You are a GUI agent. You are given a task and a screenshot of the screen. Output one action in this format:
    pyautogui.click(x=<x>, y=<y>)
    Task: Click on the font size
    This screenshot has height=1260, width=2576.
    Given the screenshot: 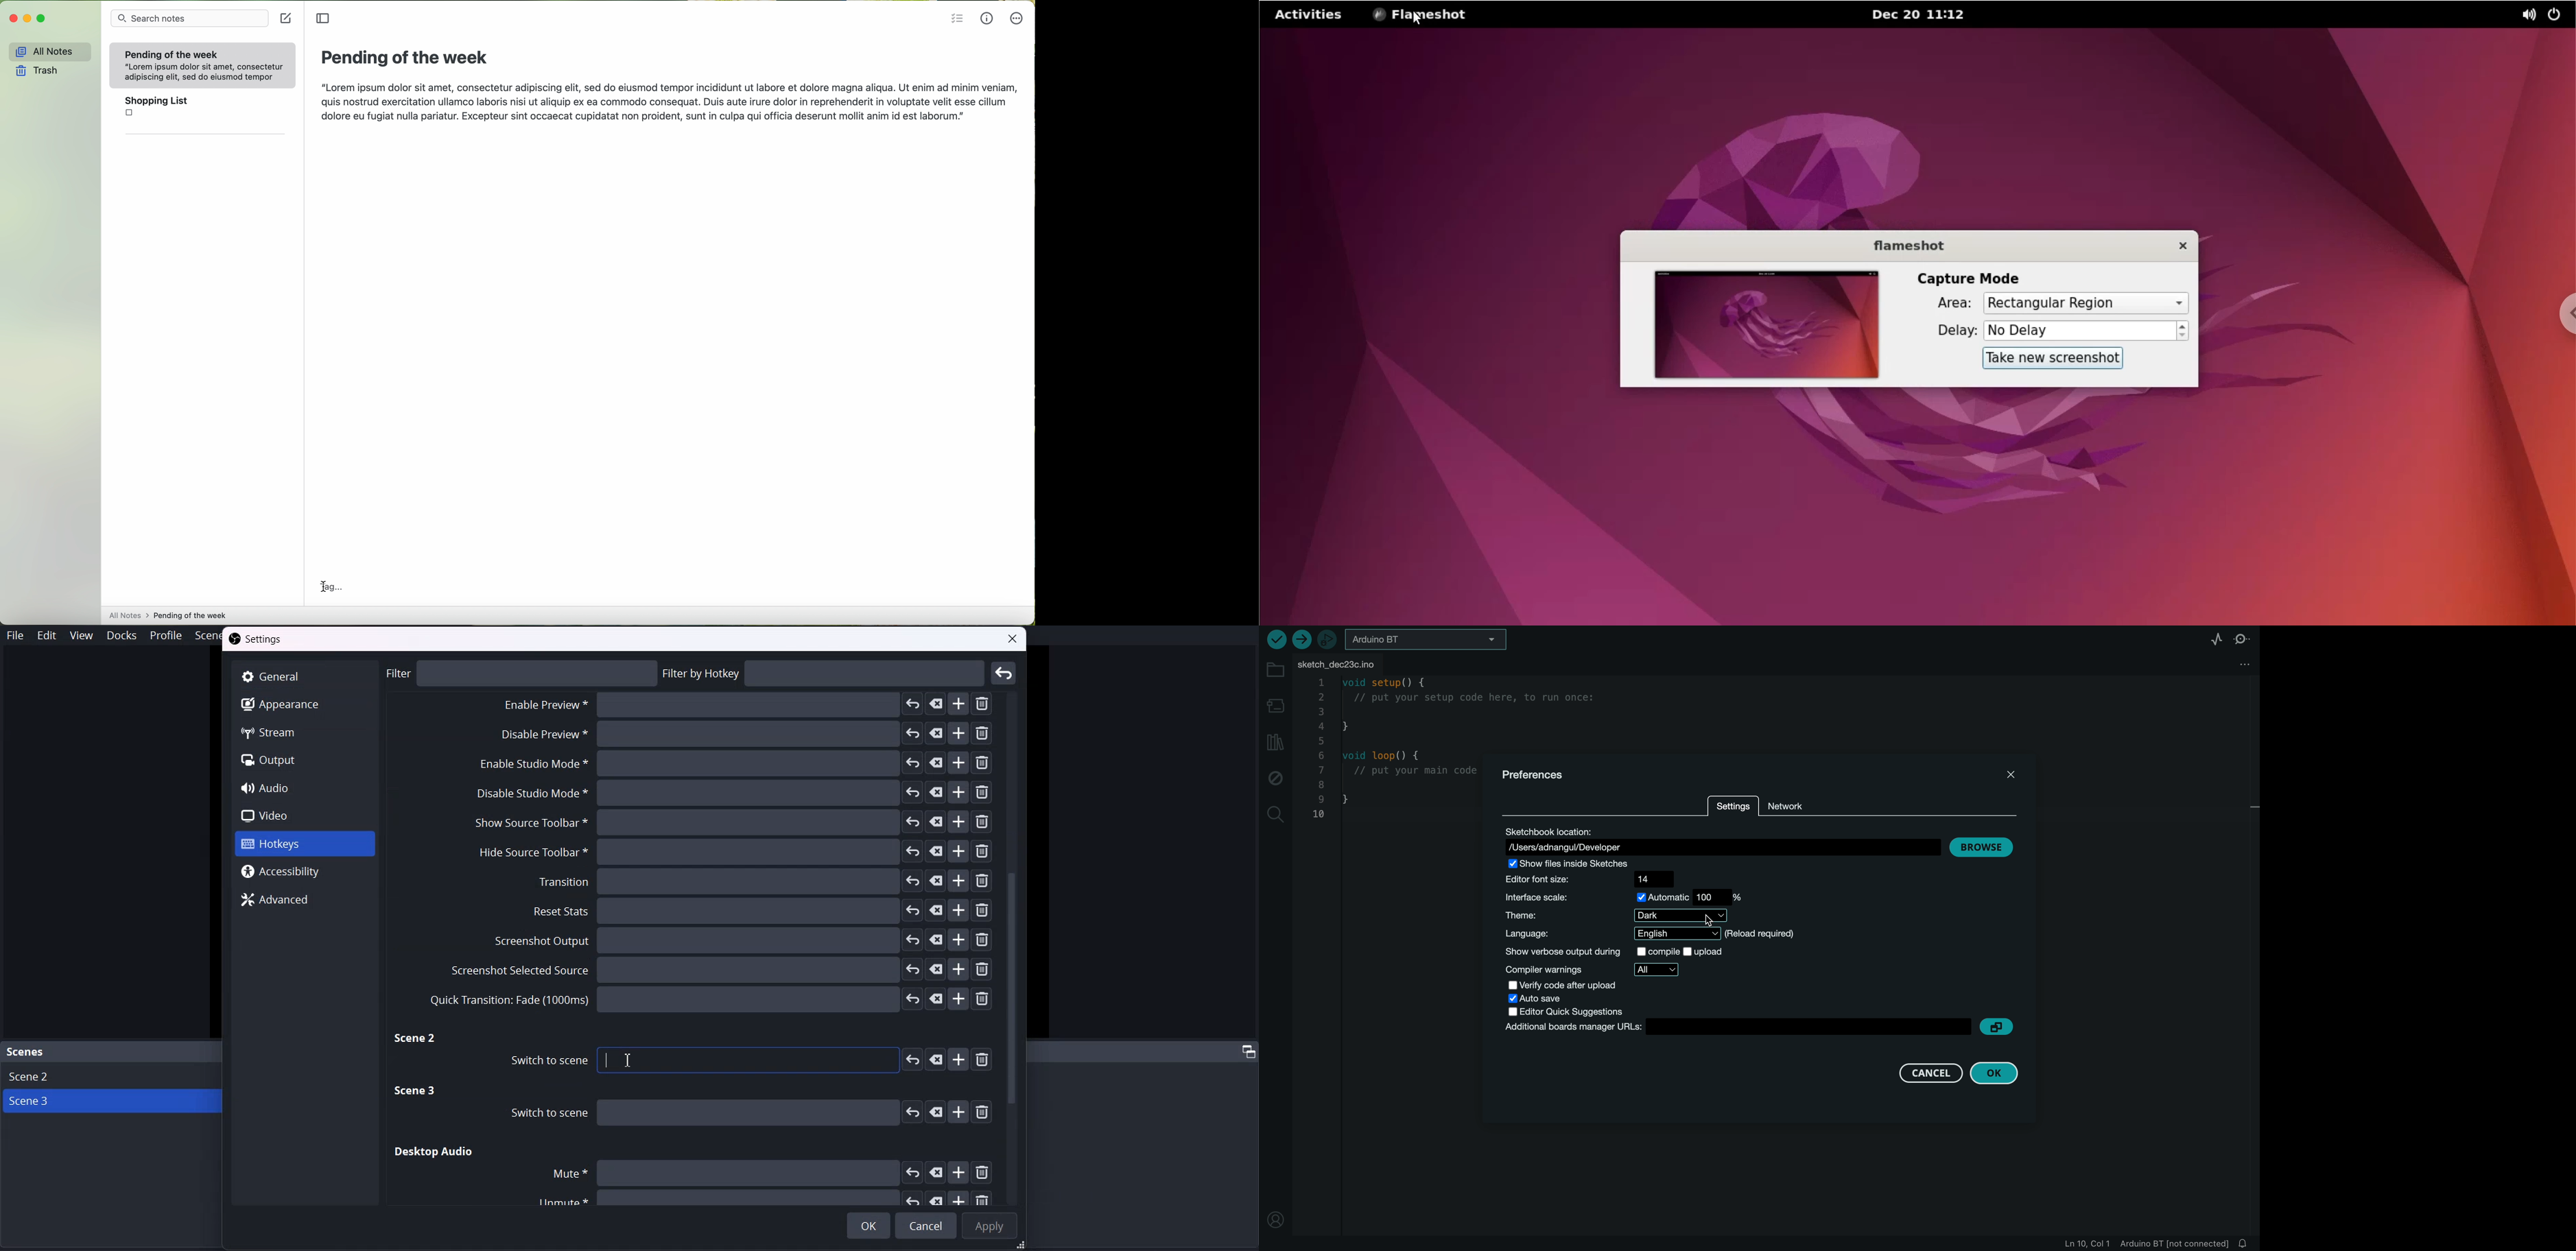 What is the action you would take?
    pyautogui.click(x=1594, y=879)
    